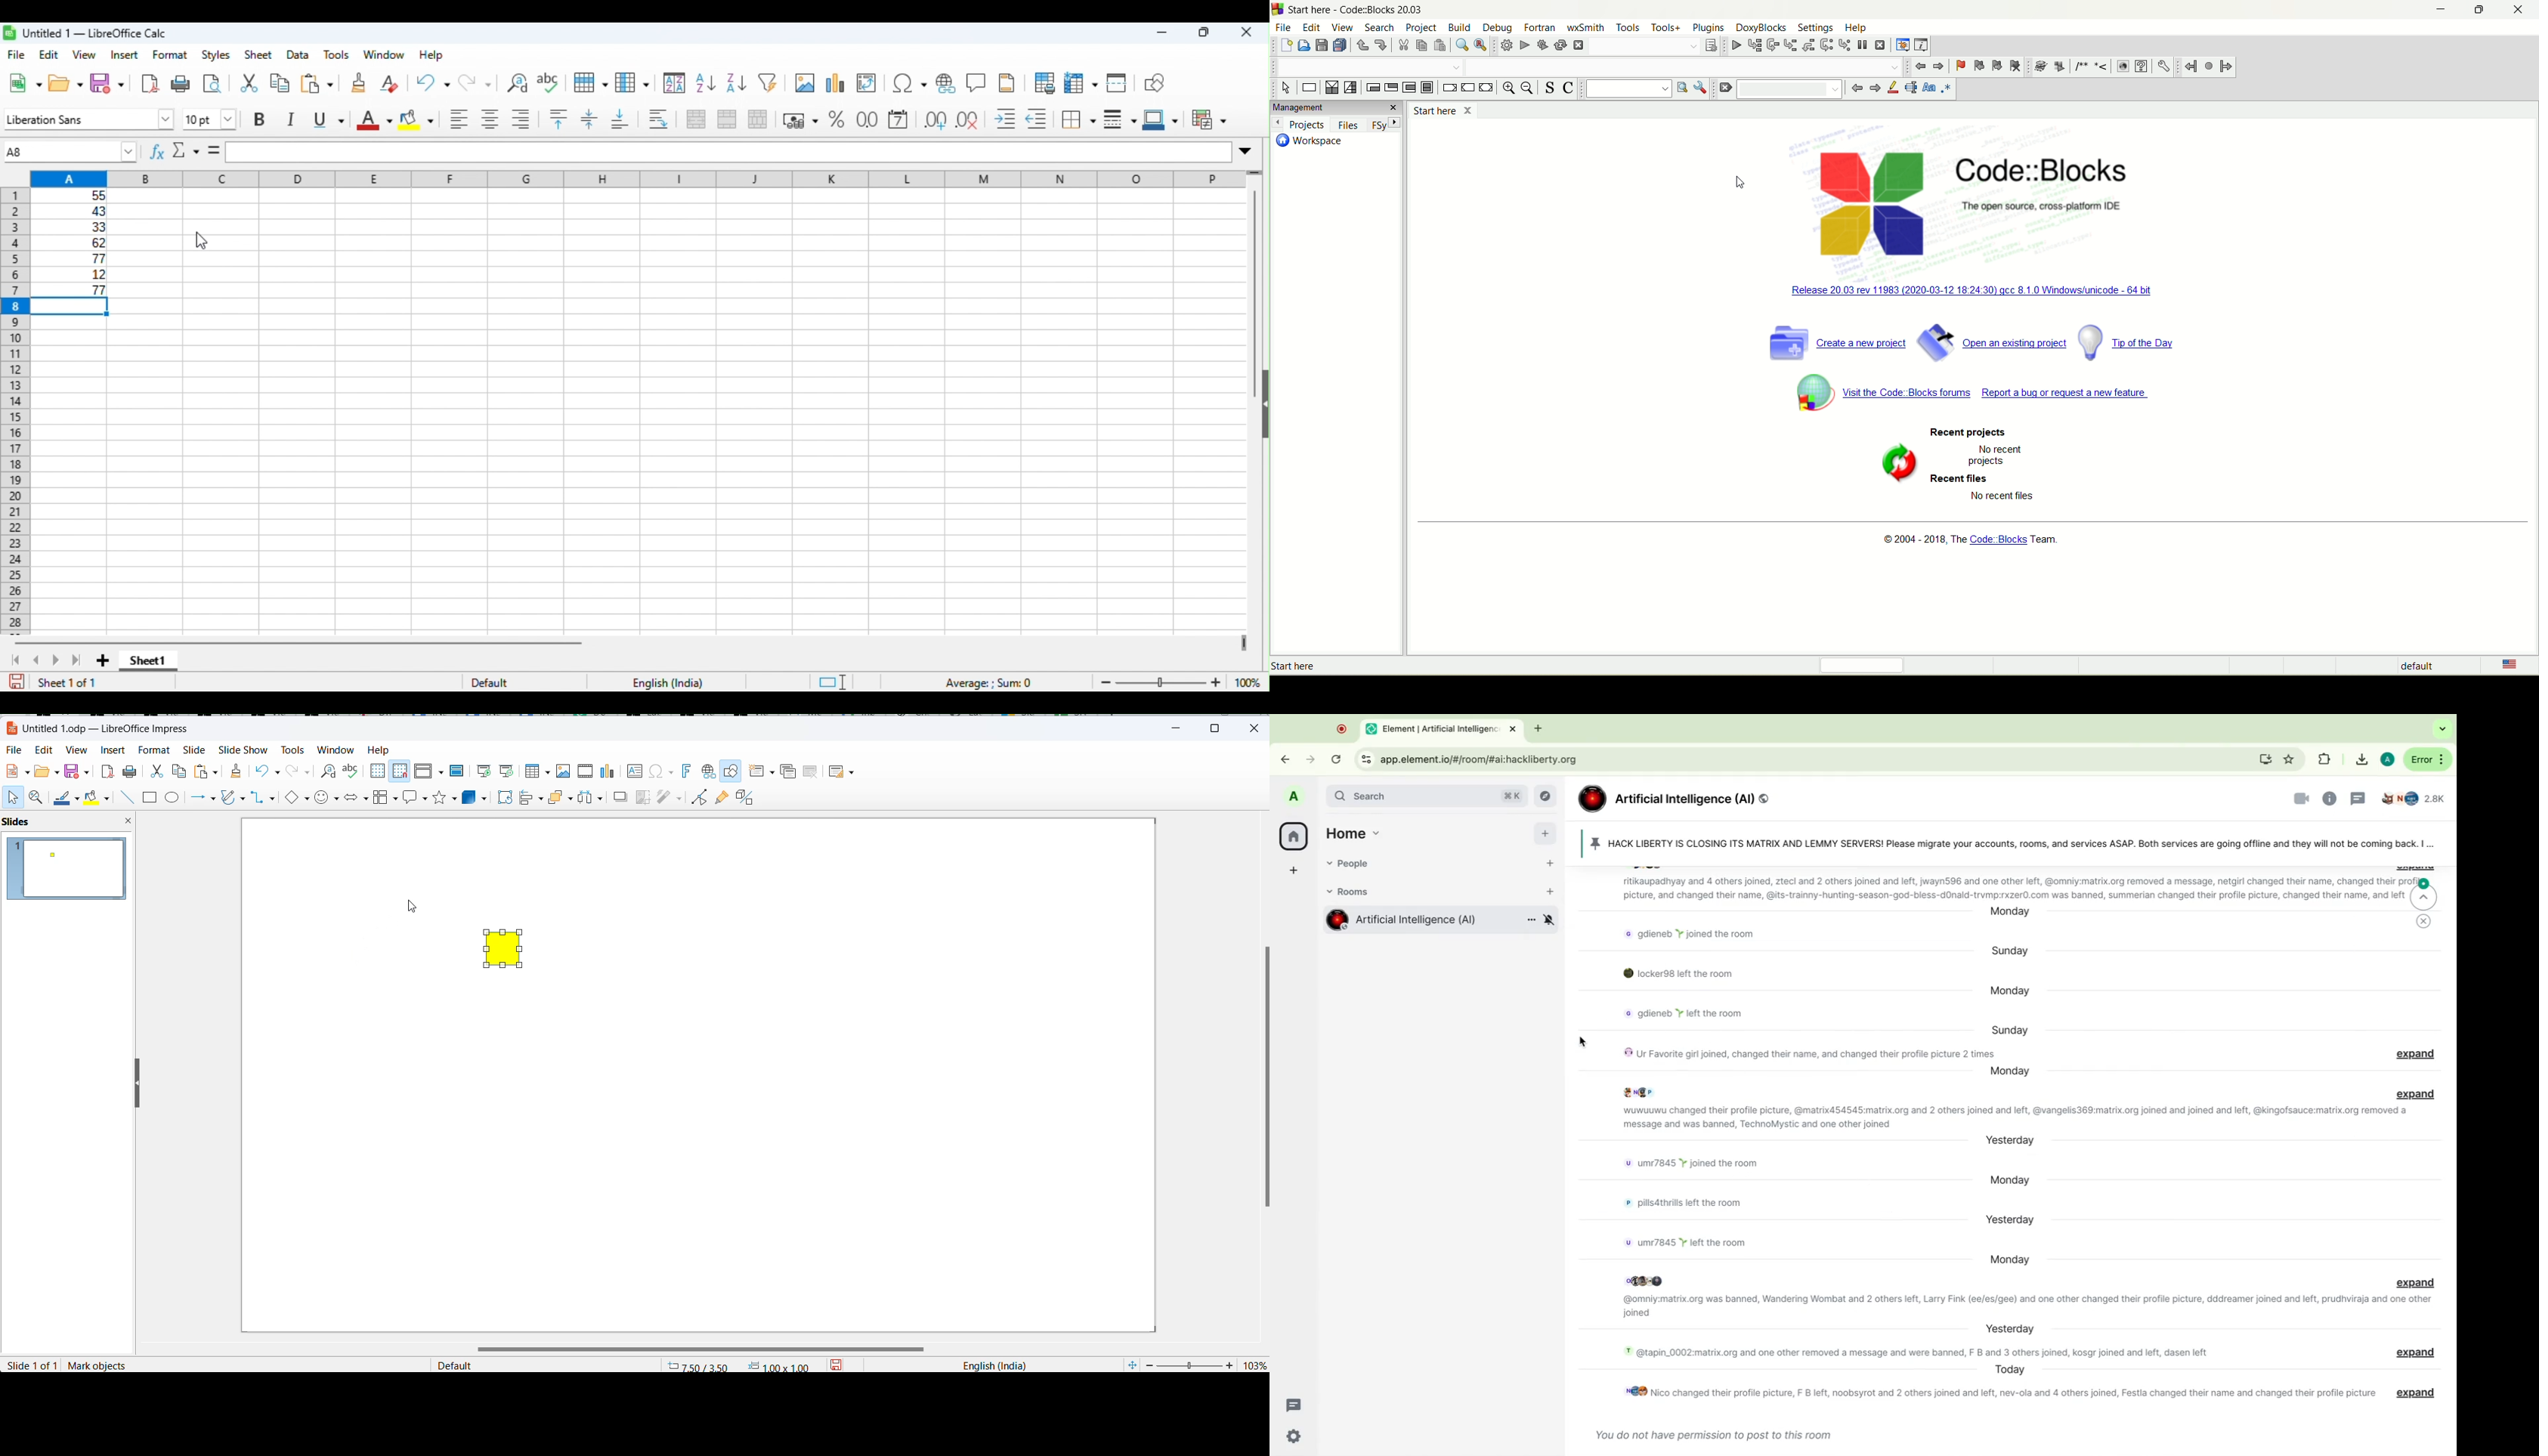  What do you see at coordinates (1958, 430) in the screenshot?
I see `recent projects` at bounding box center [1958, 430].